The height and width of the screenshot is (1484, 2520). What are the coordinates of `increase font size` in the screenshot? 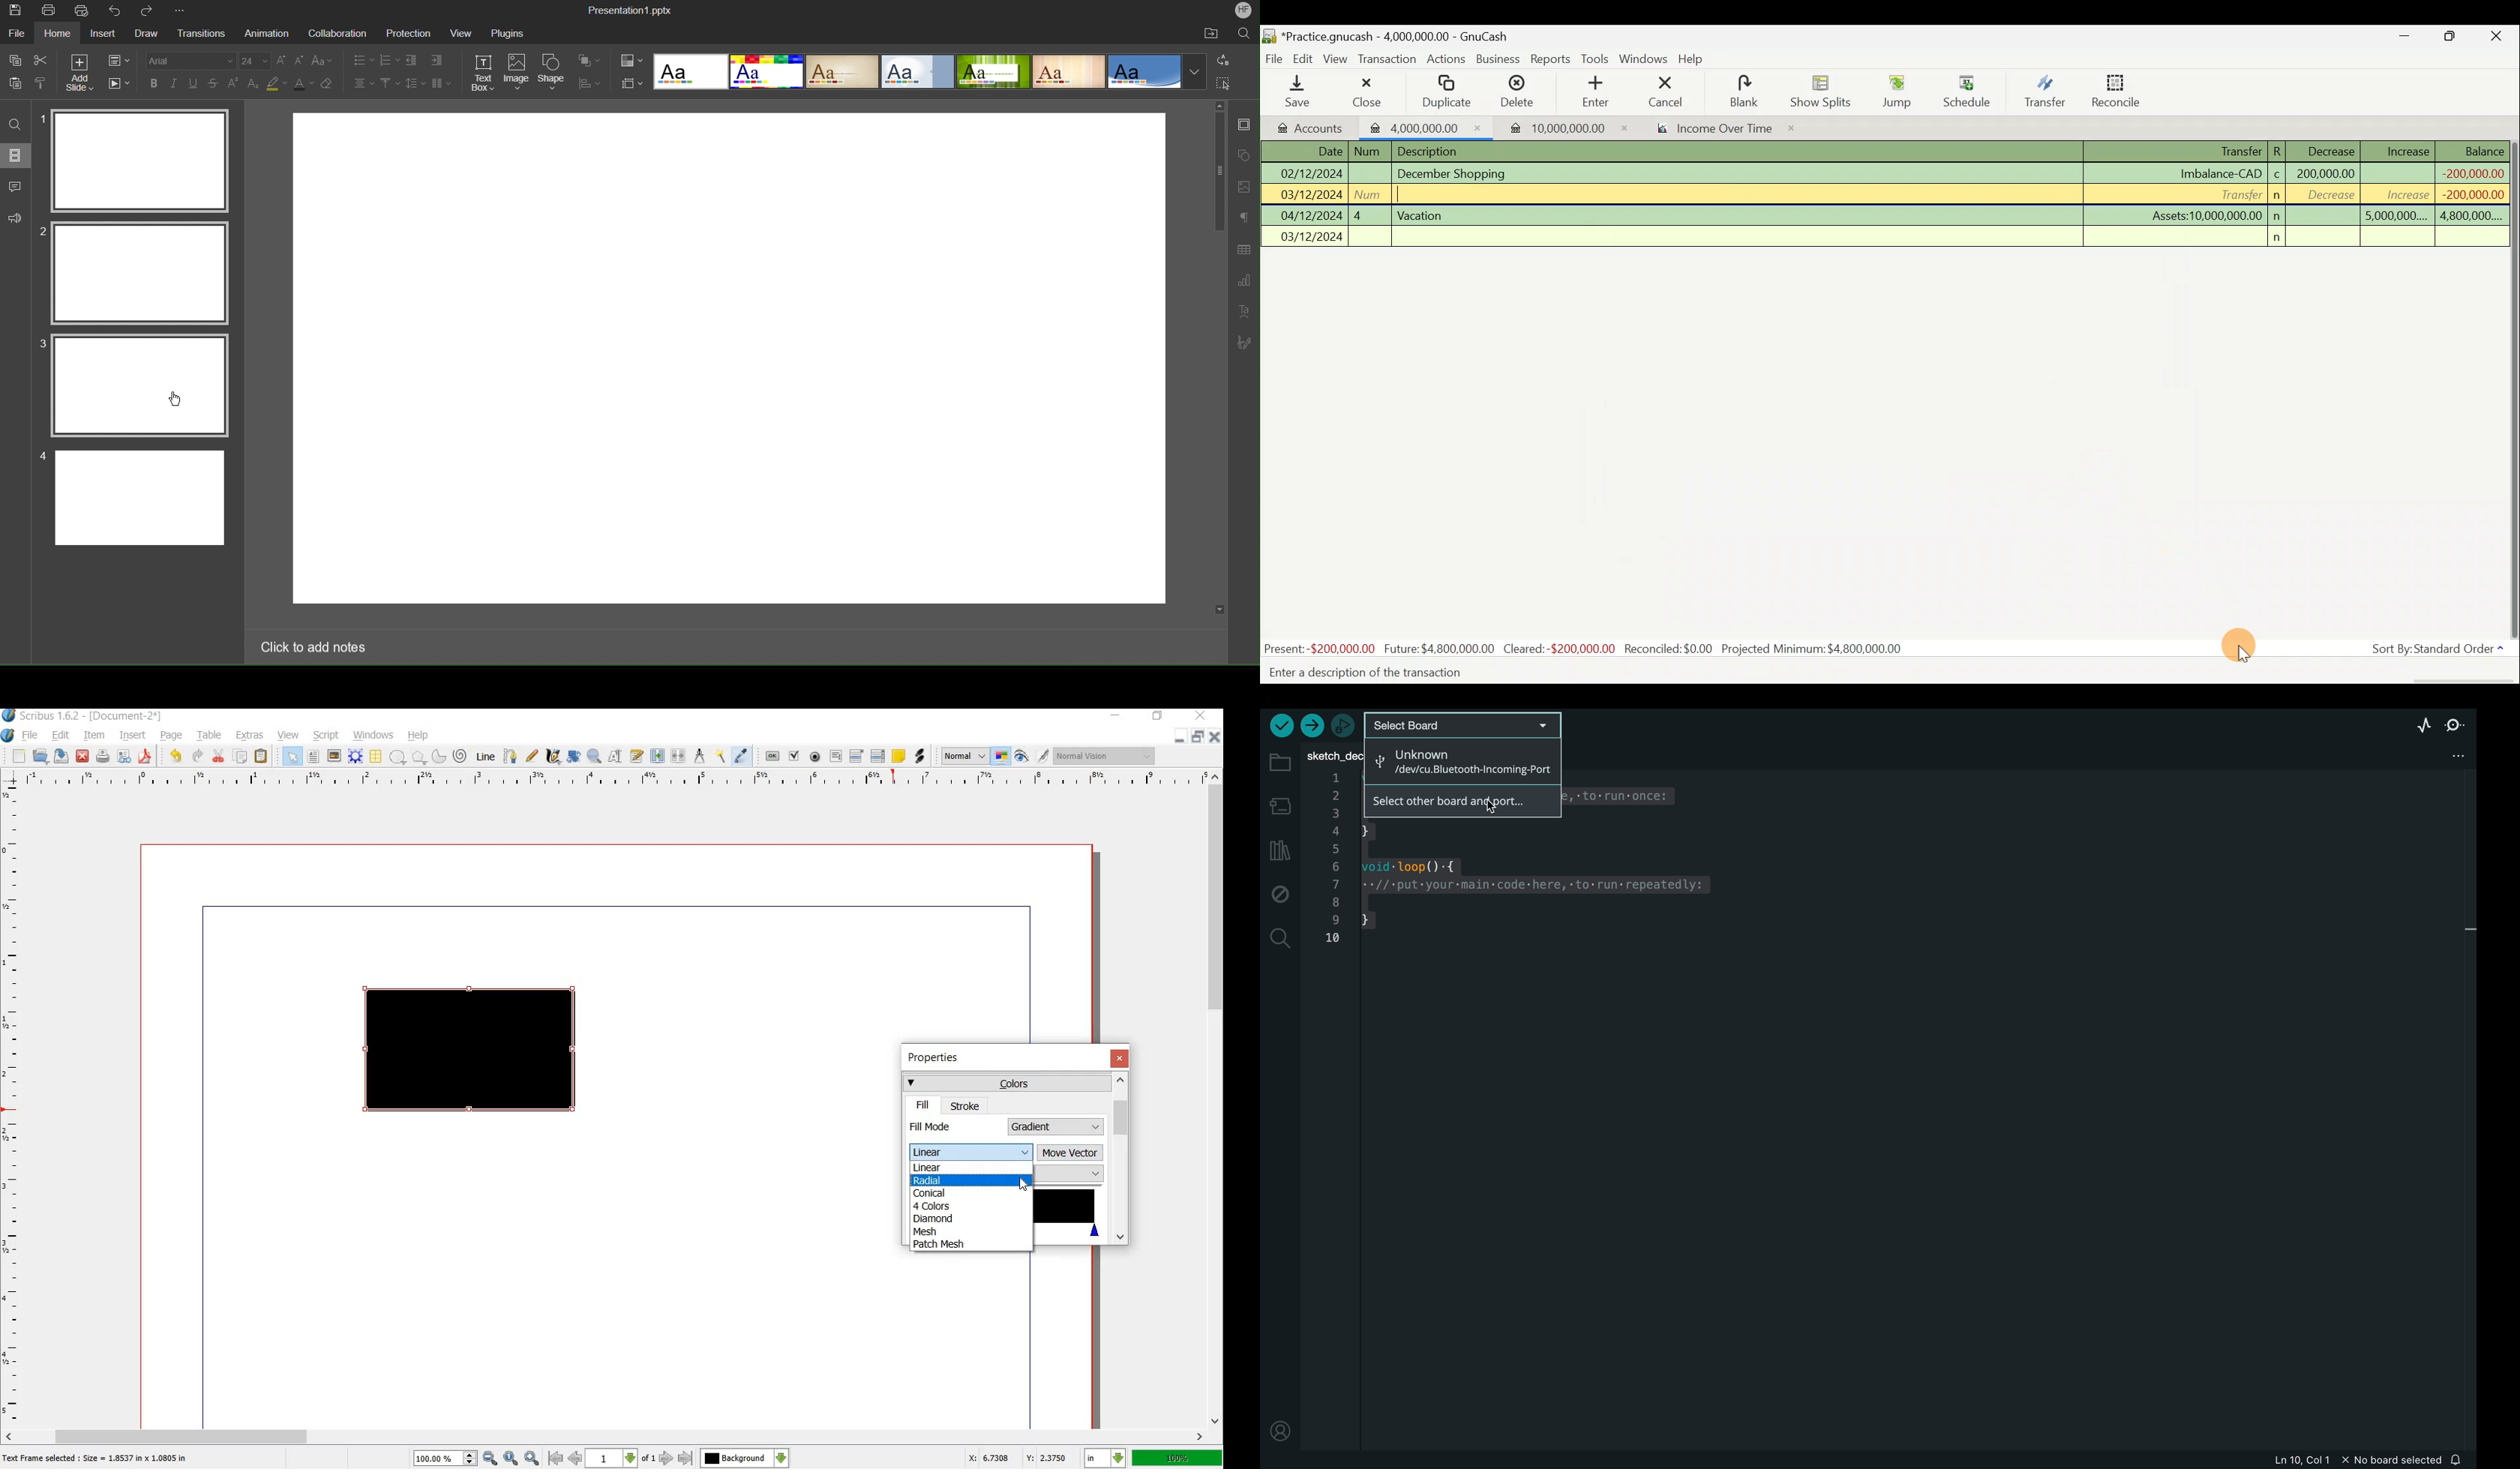 It's located at (280, 60).